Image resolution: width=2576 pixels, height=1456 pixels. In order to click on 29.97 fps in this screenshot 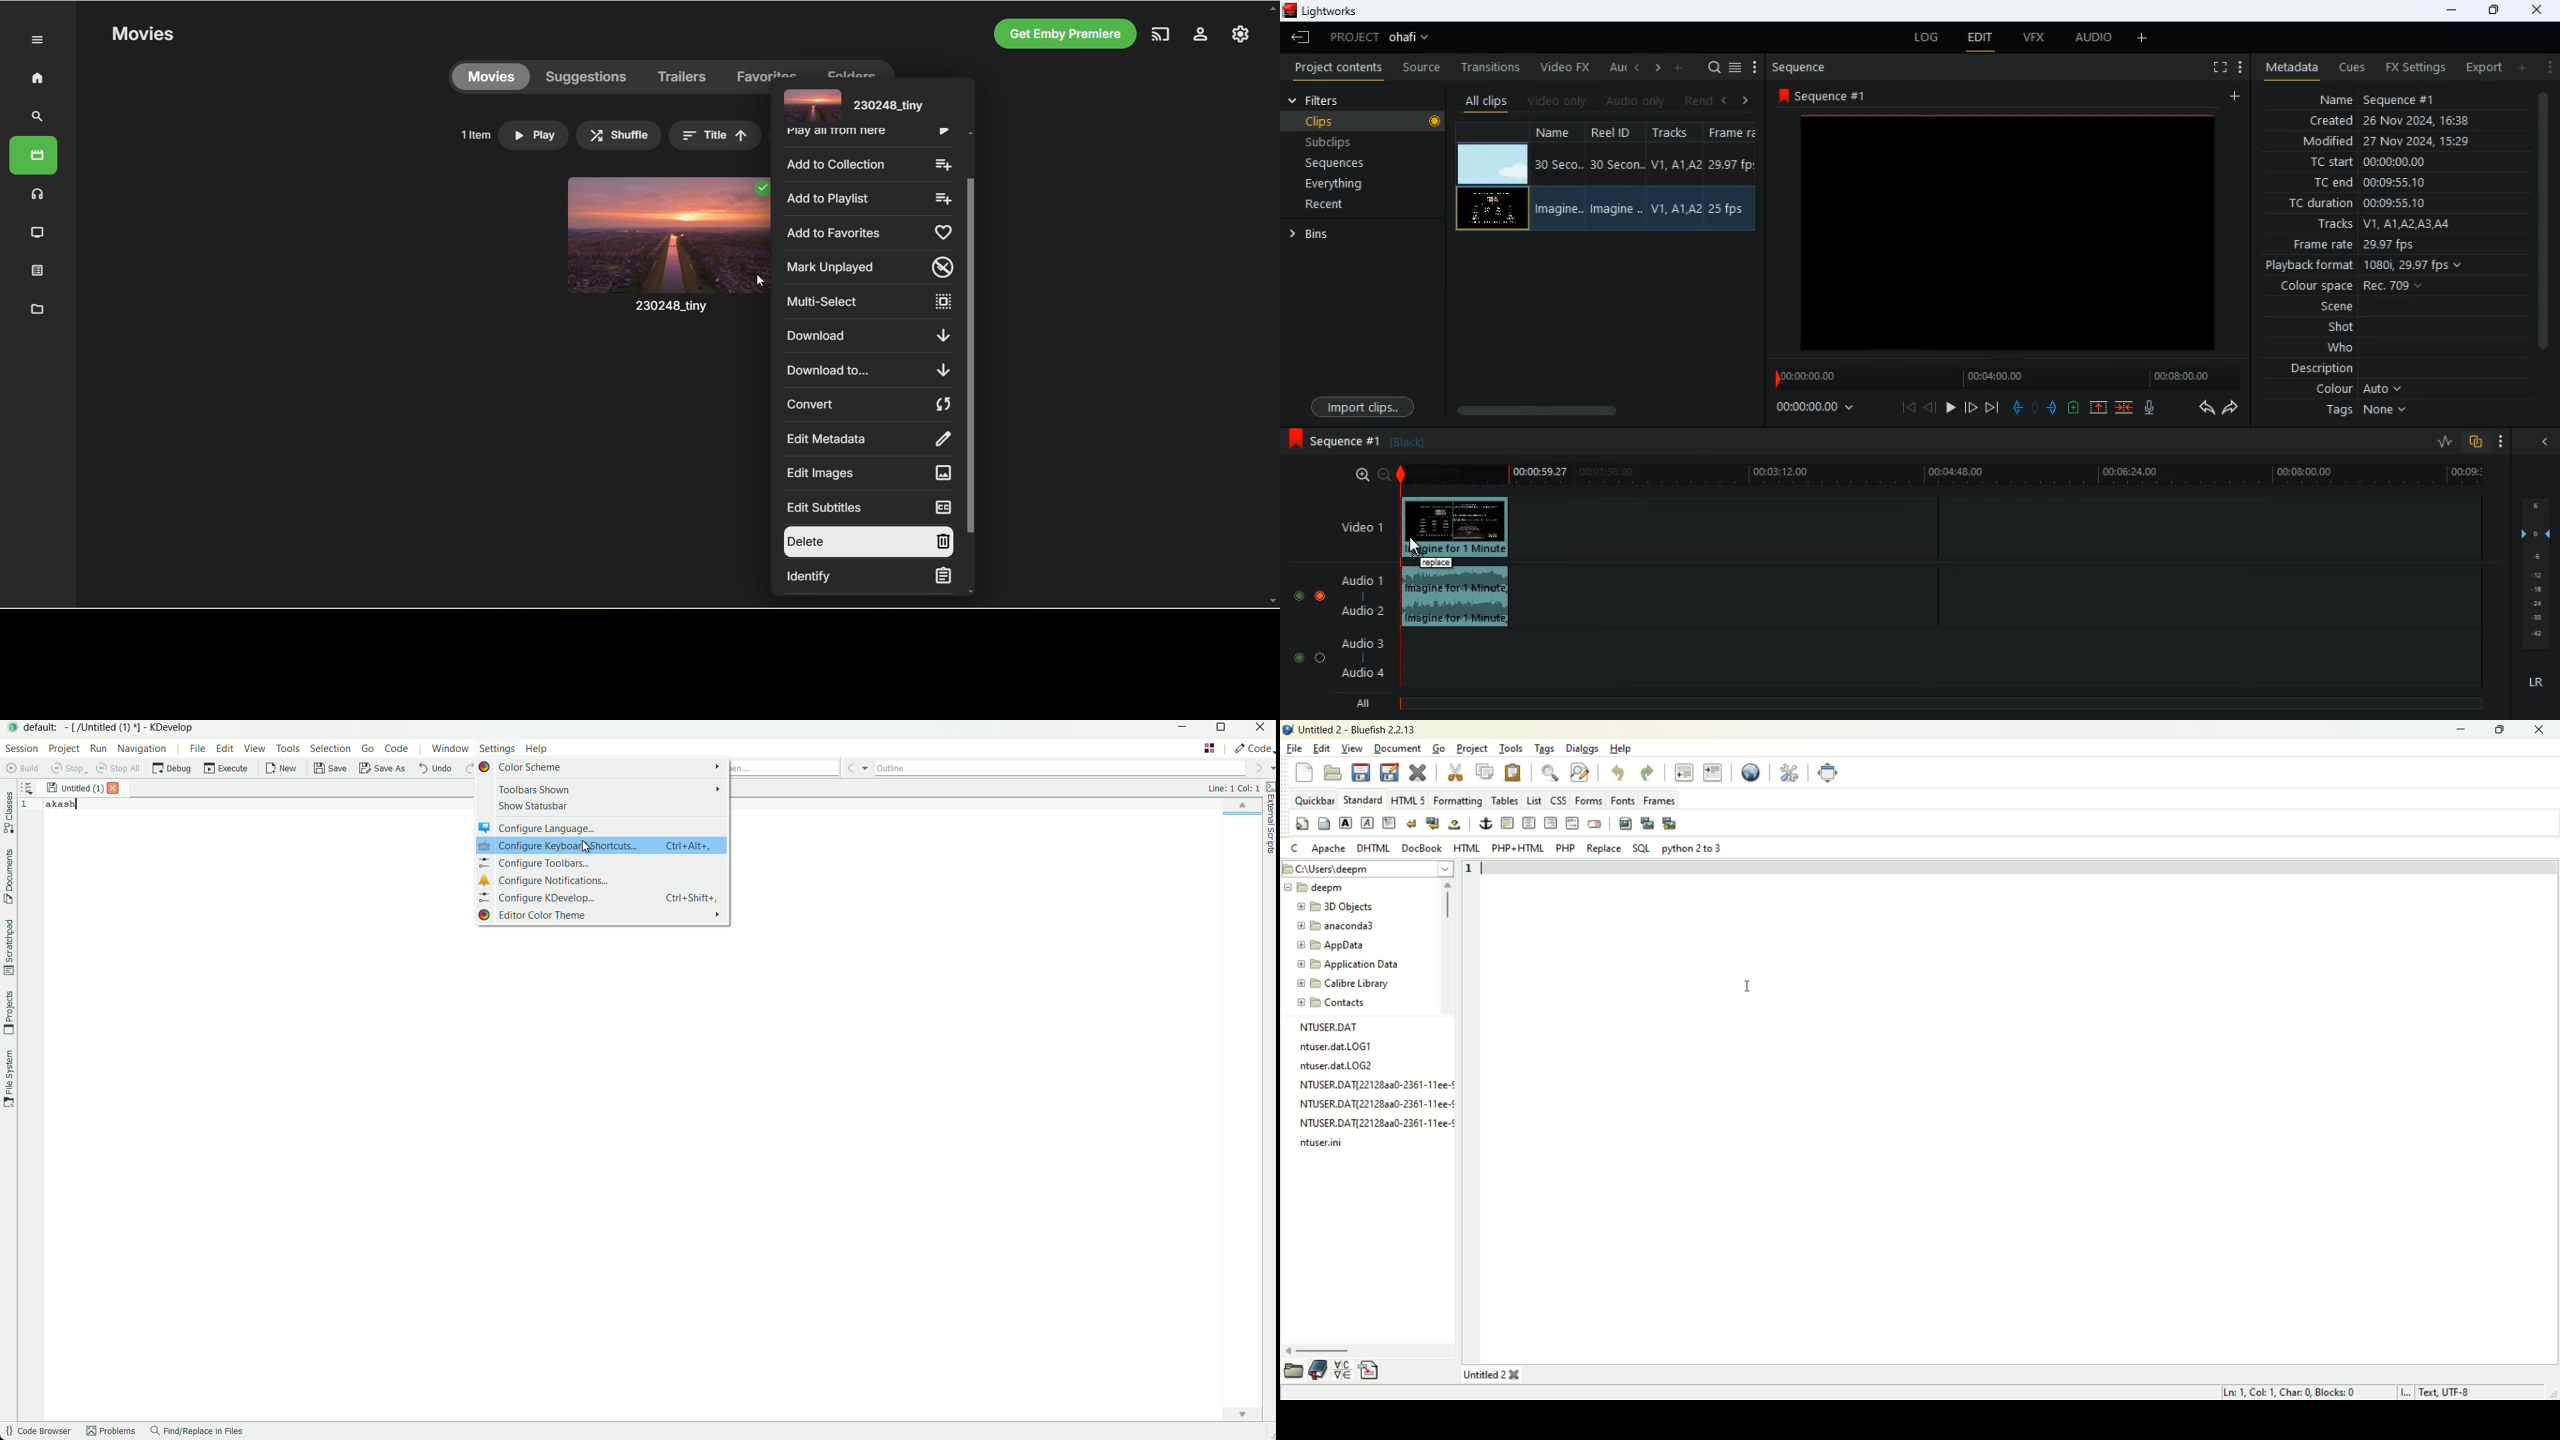, I will do `click(1736, 165)`.